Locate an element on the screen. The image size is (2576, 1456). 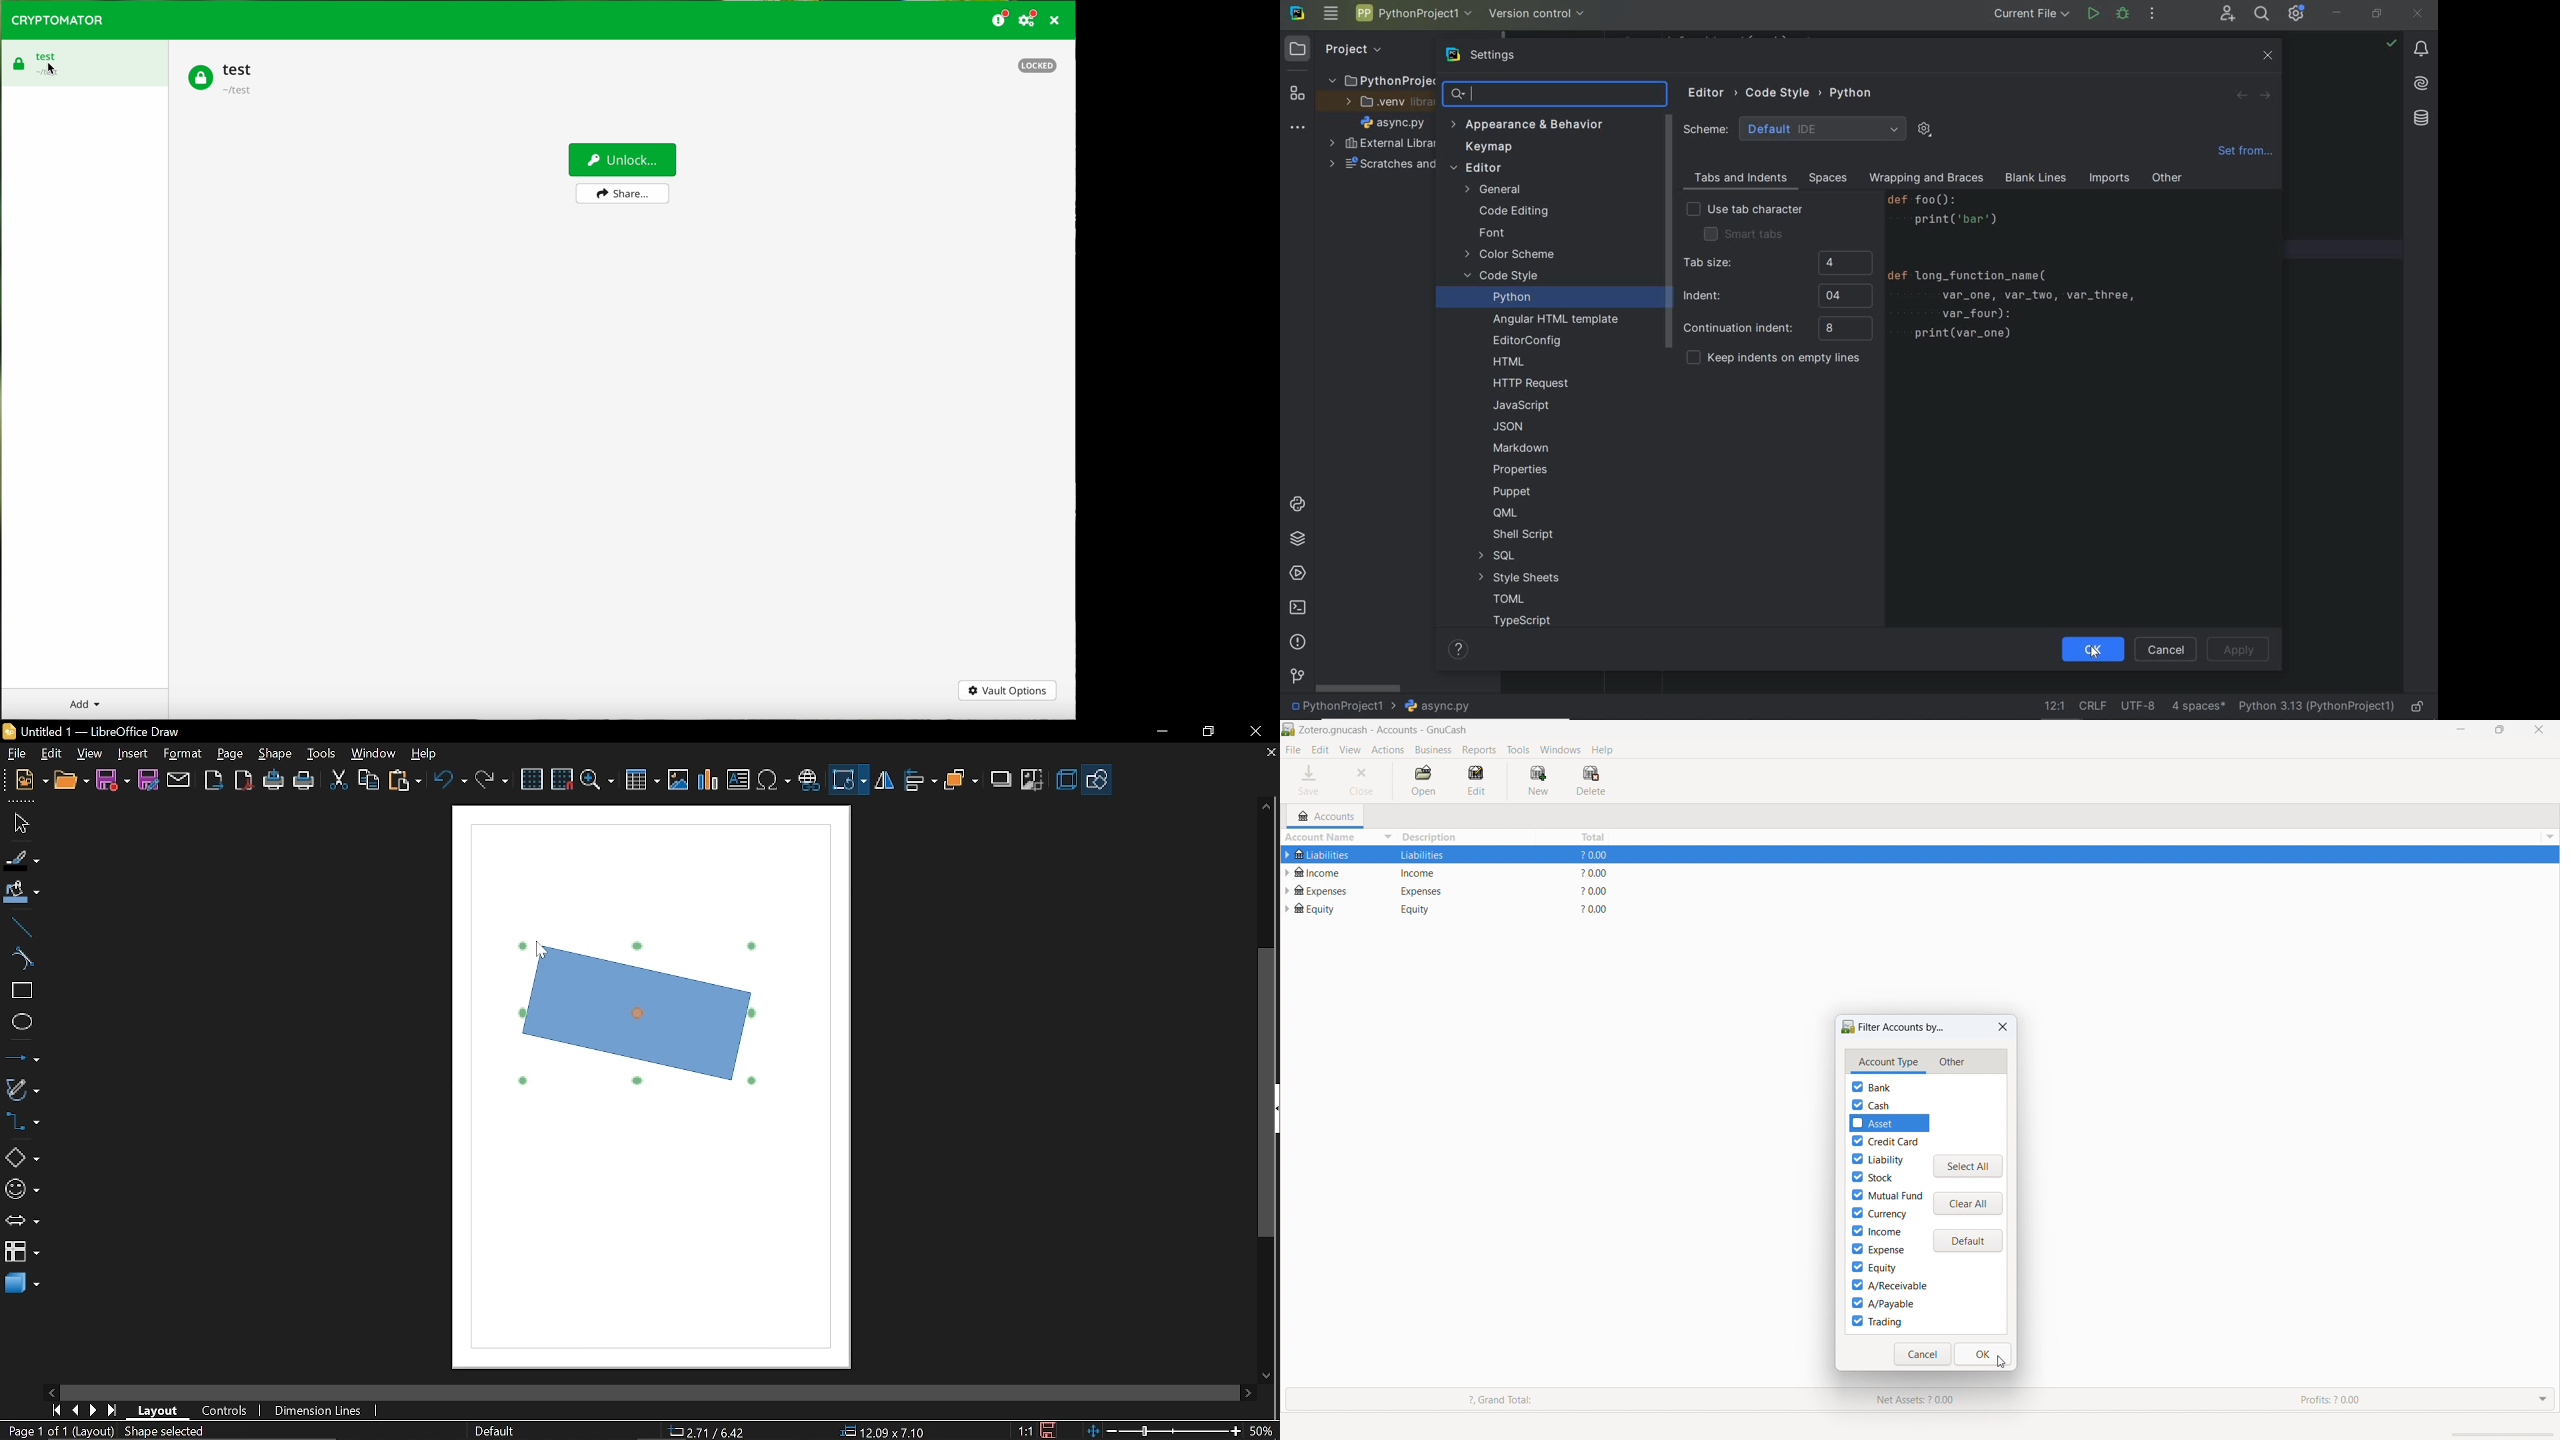
Cursor is located at coordinates (543, 953).